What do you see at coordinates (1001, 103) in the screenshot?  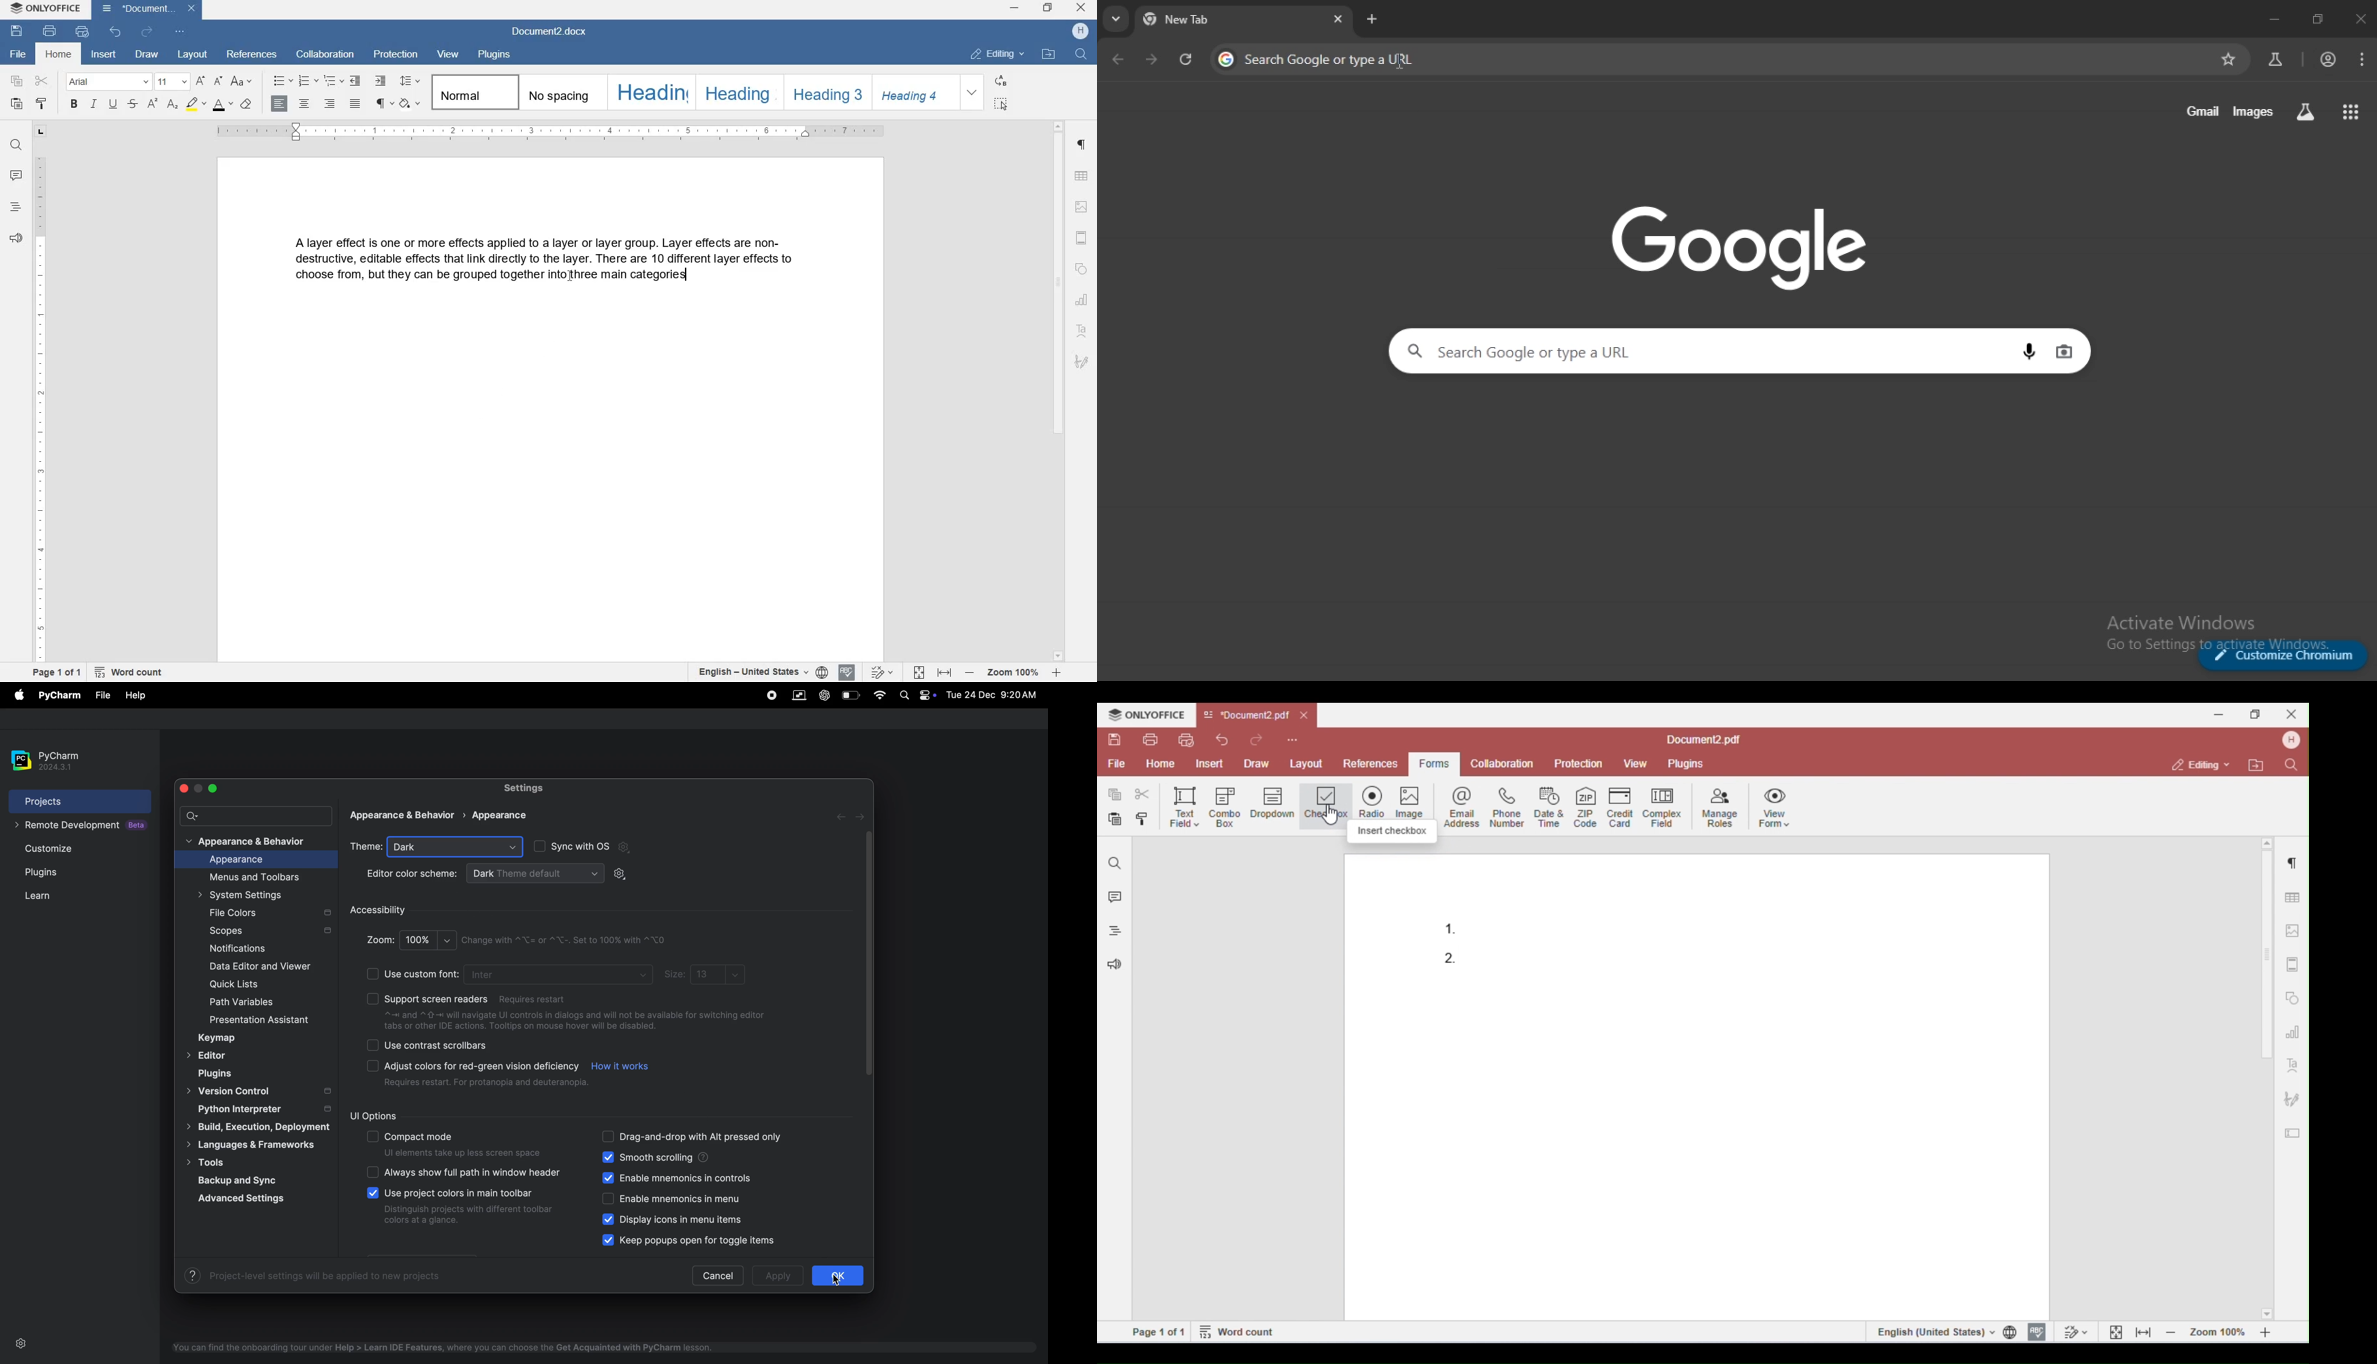 I see `select all ` at bounding box center [1001, 103].